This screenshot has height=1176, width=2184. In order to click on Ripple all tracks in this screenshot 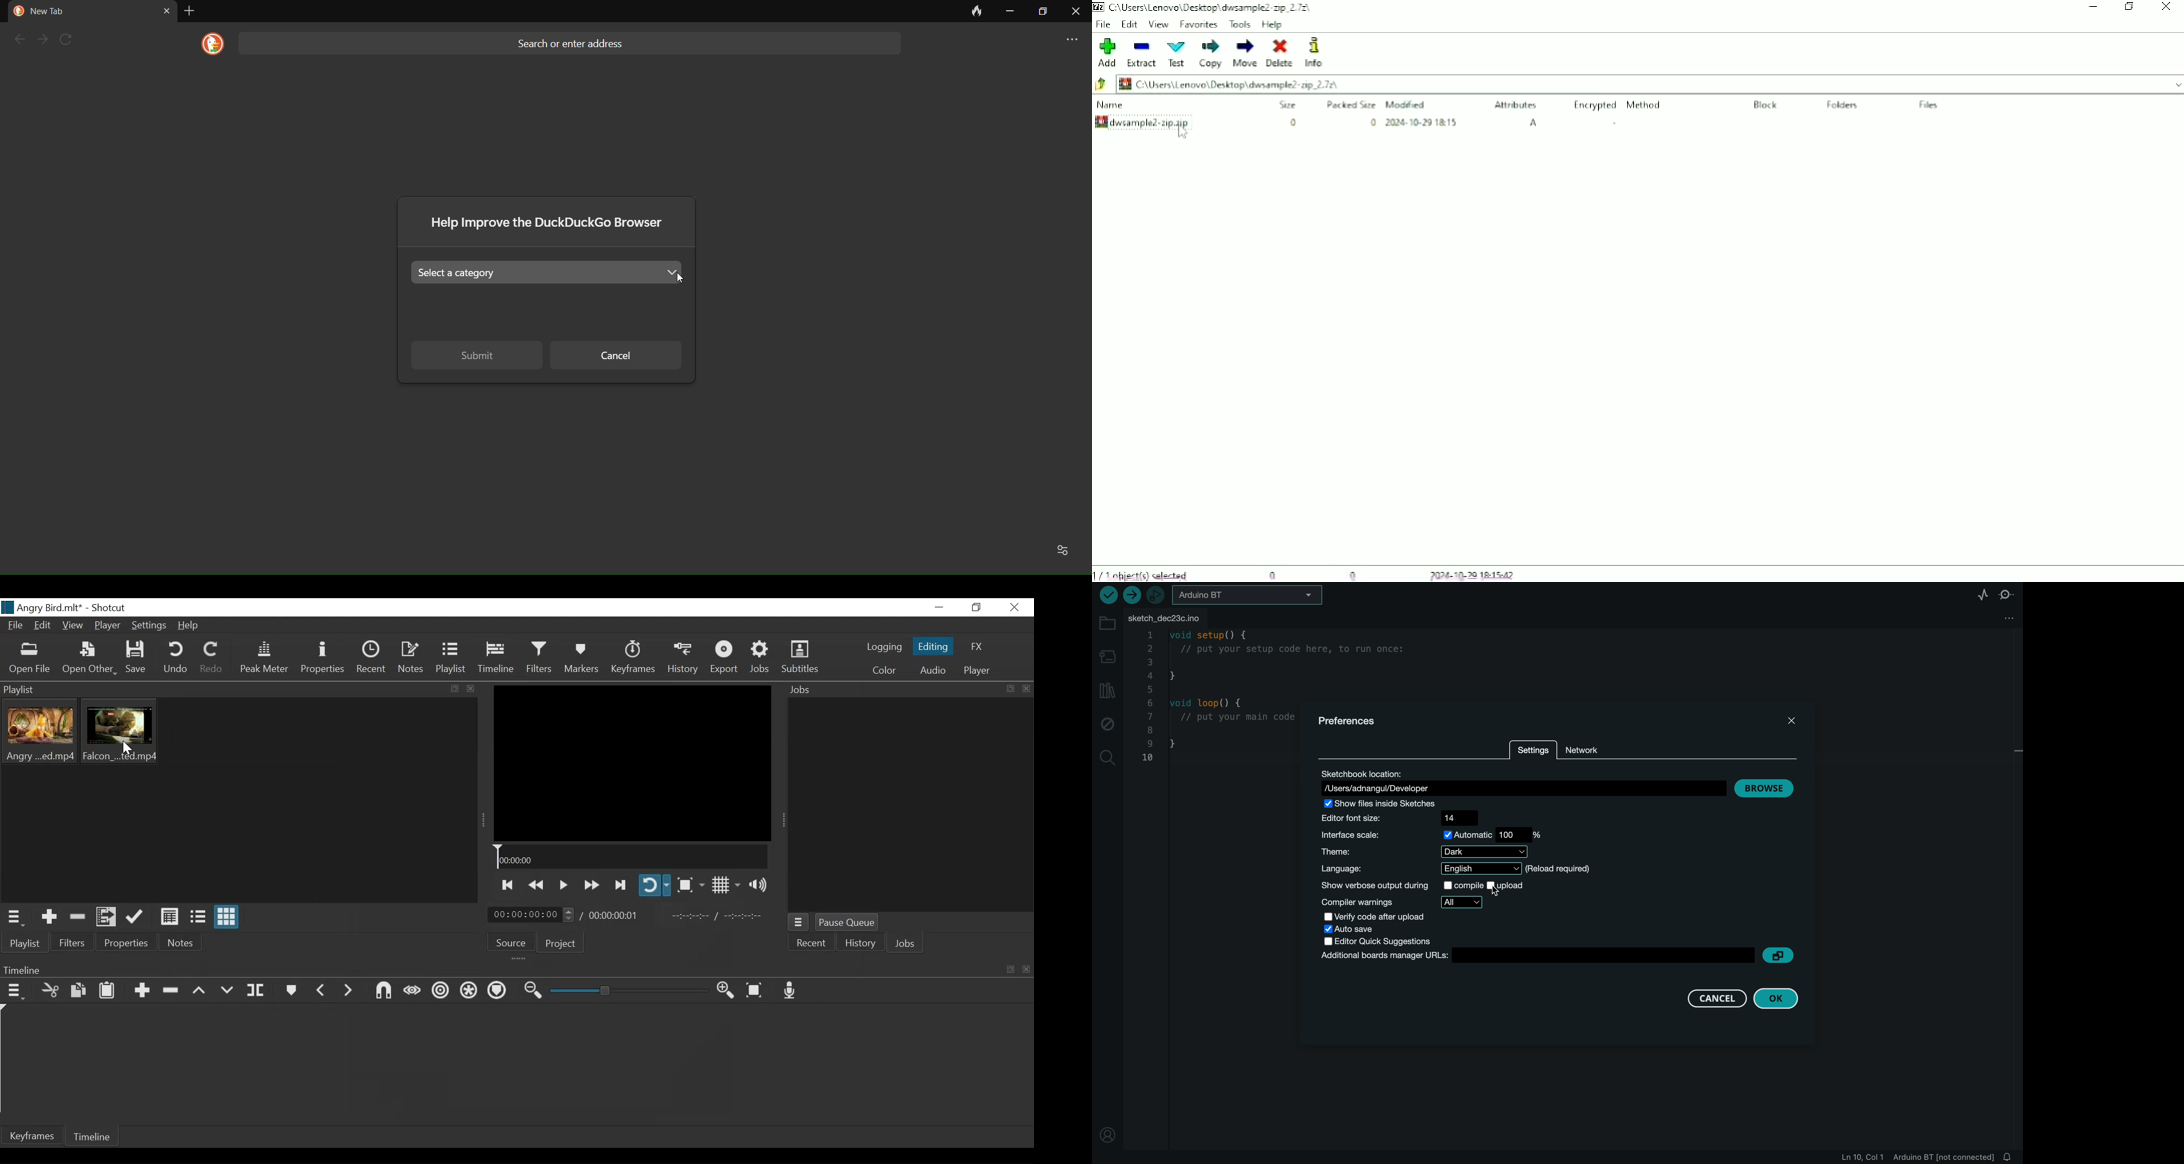, I will do `click(497, 992)`.